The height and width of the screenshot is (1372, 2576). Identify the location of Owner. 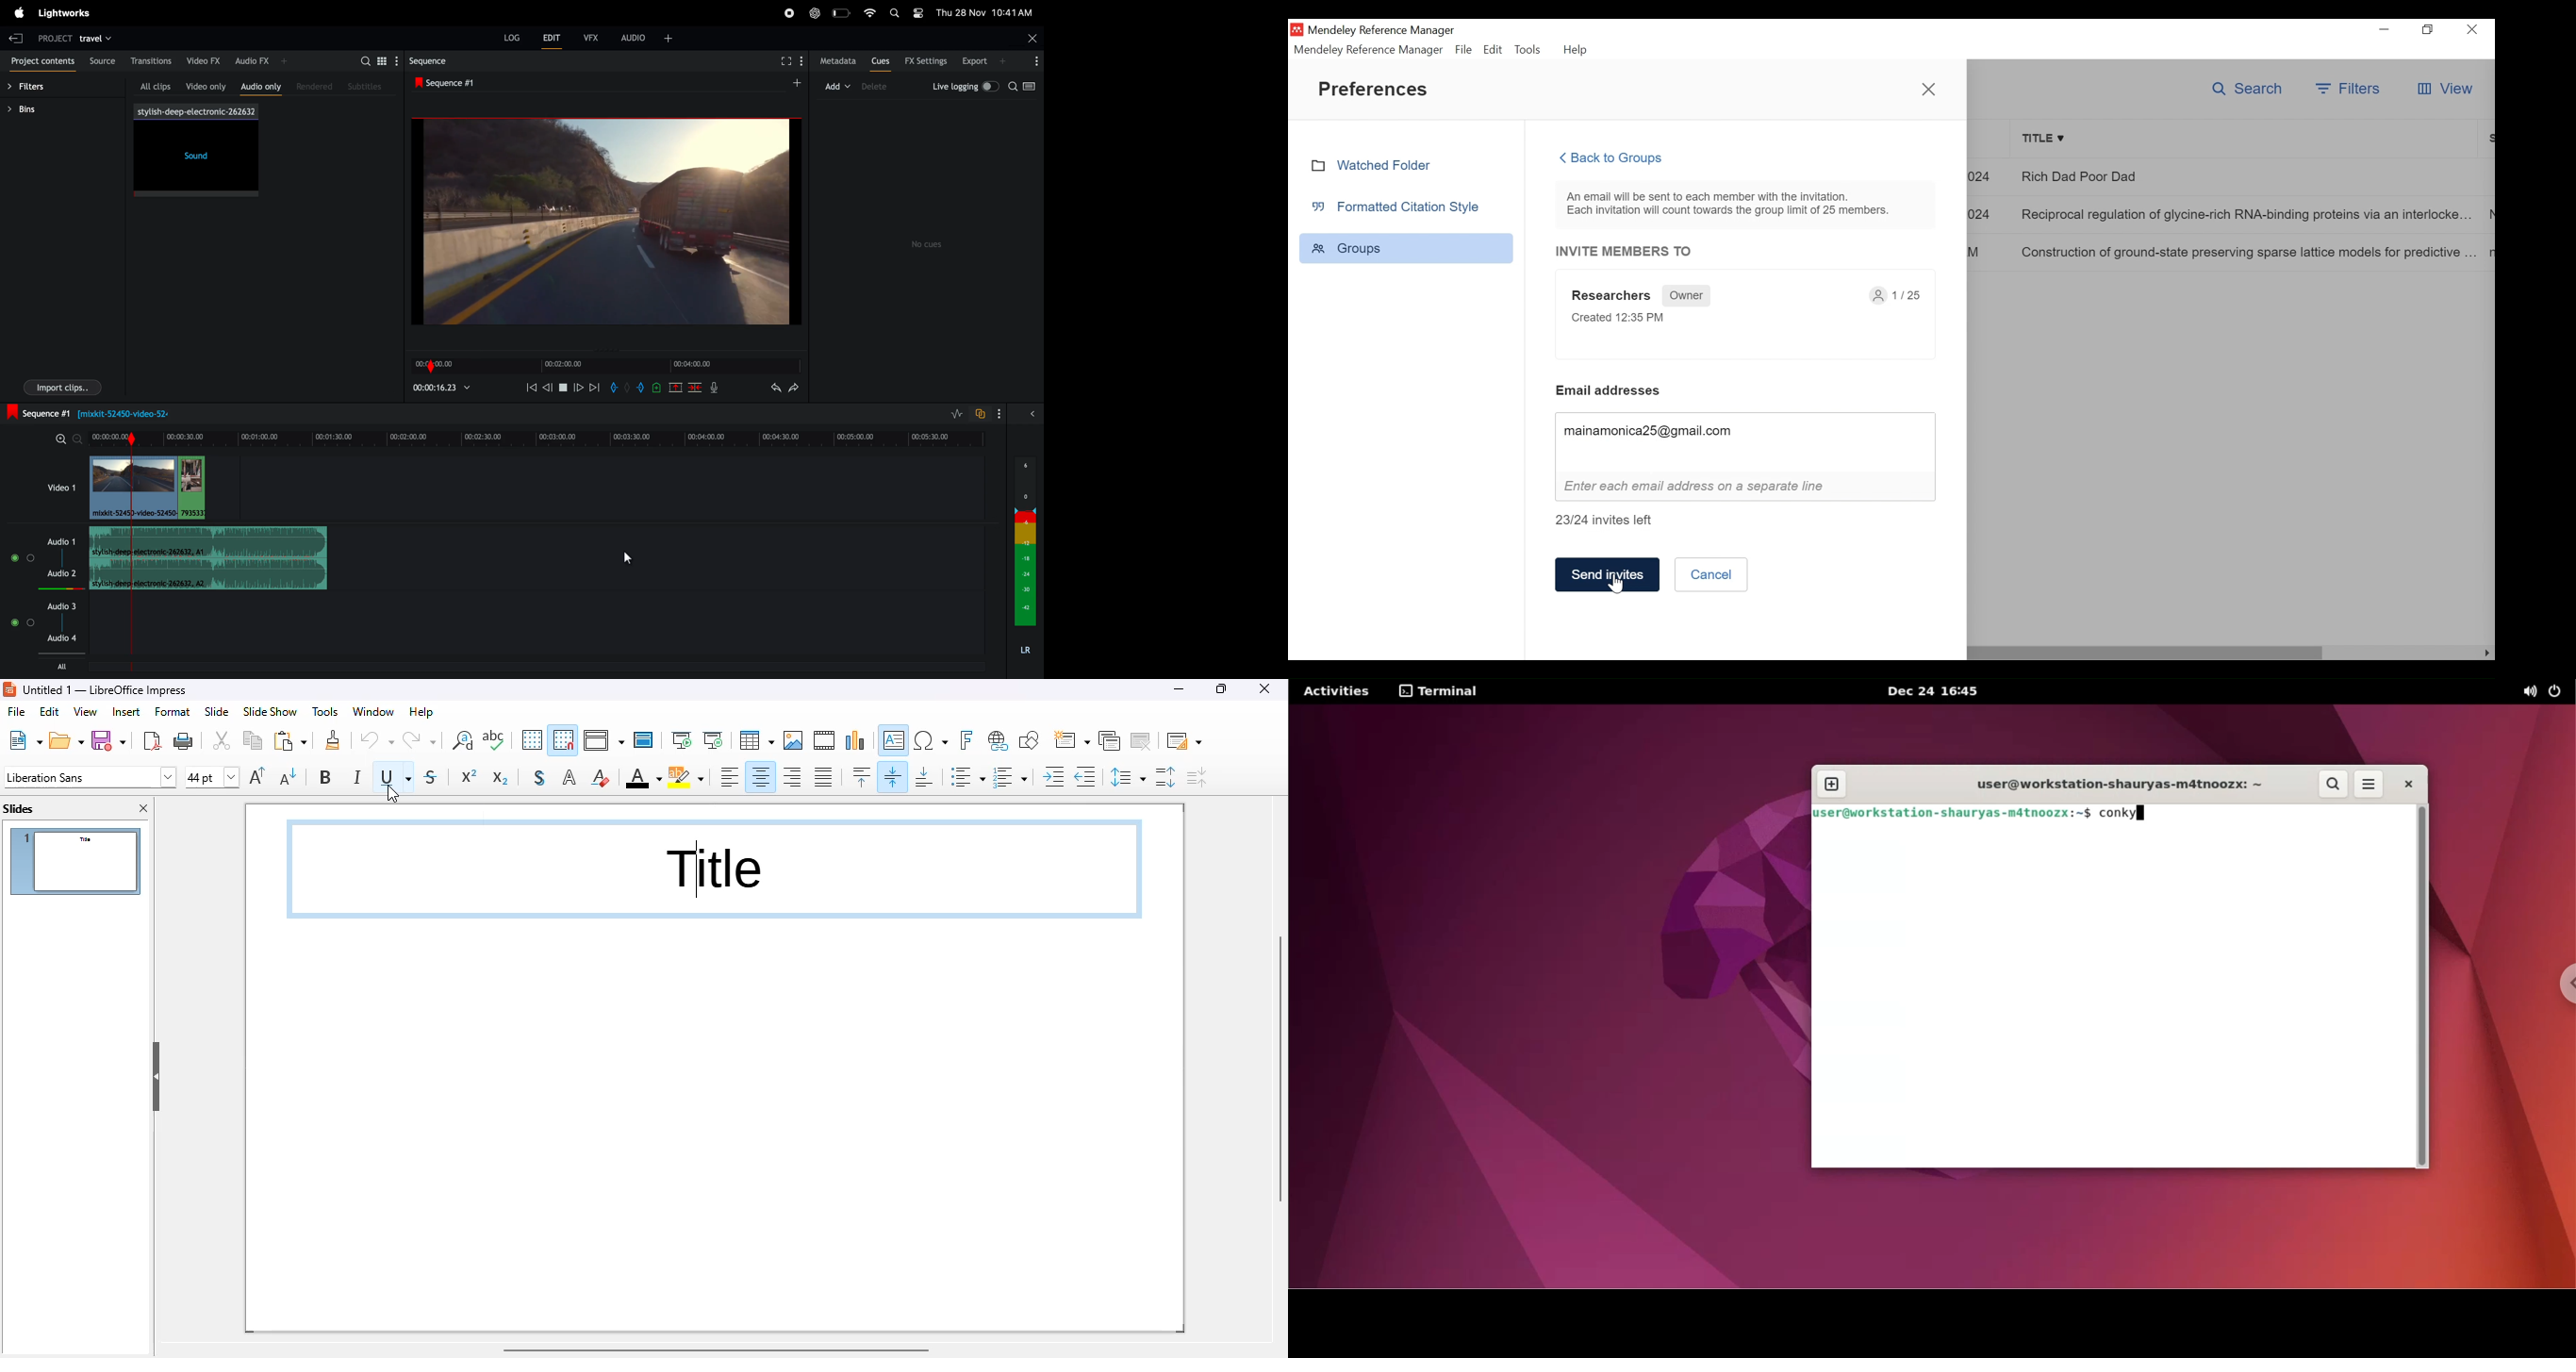
(1687, 295).